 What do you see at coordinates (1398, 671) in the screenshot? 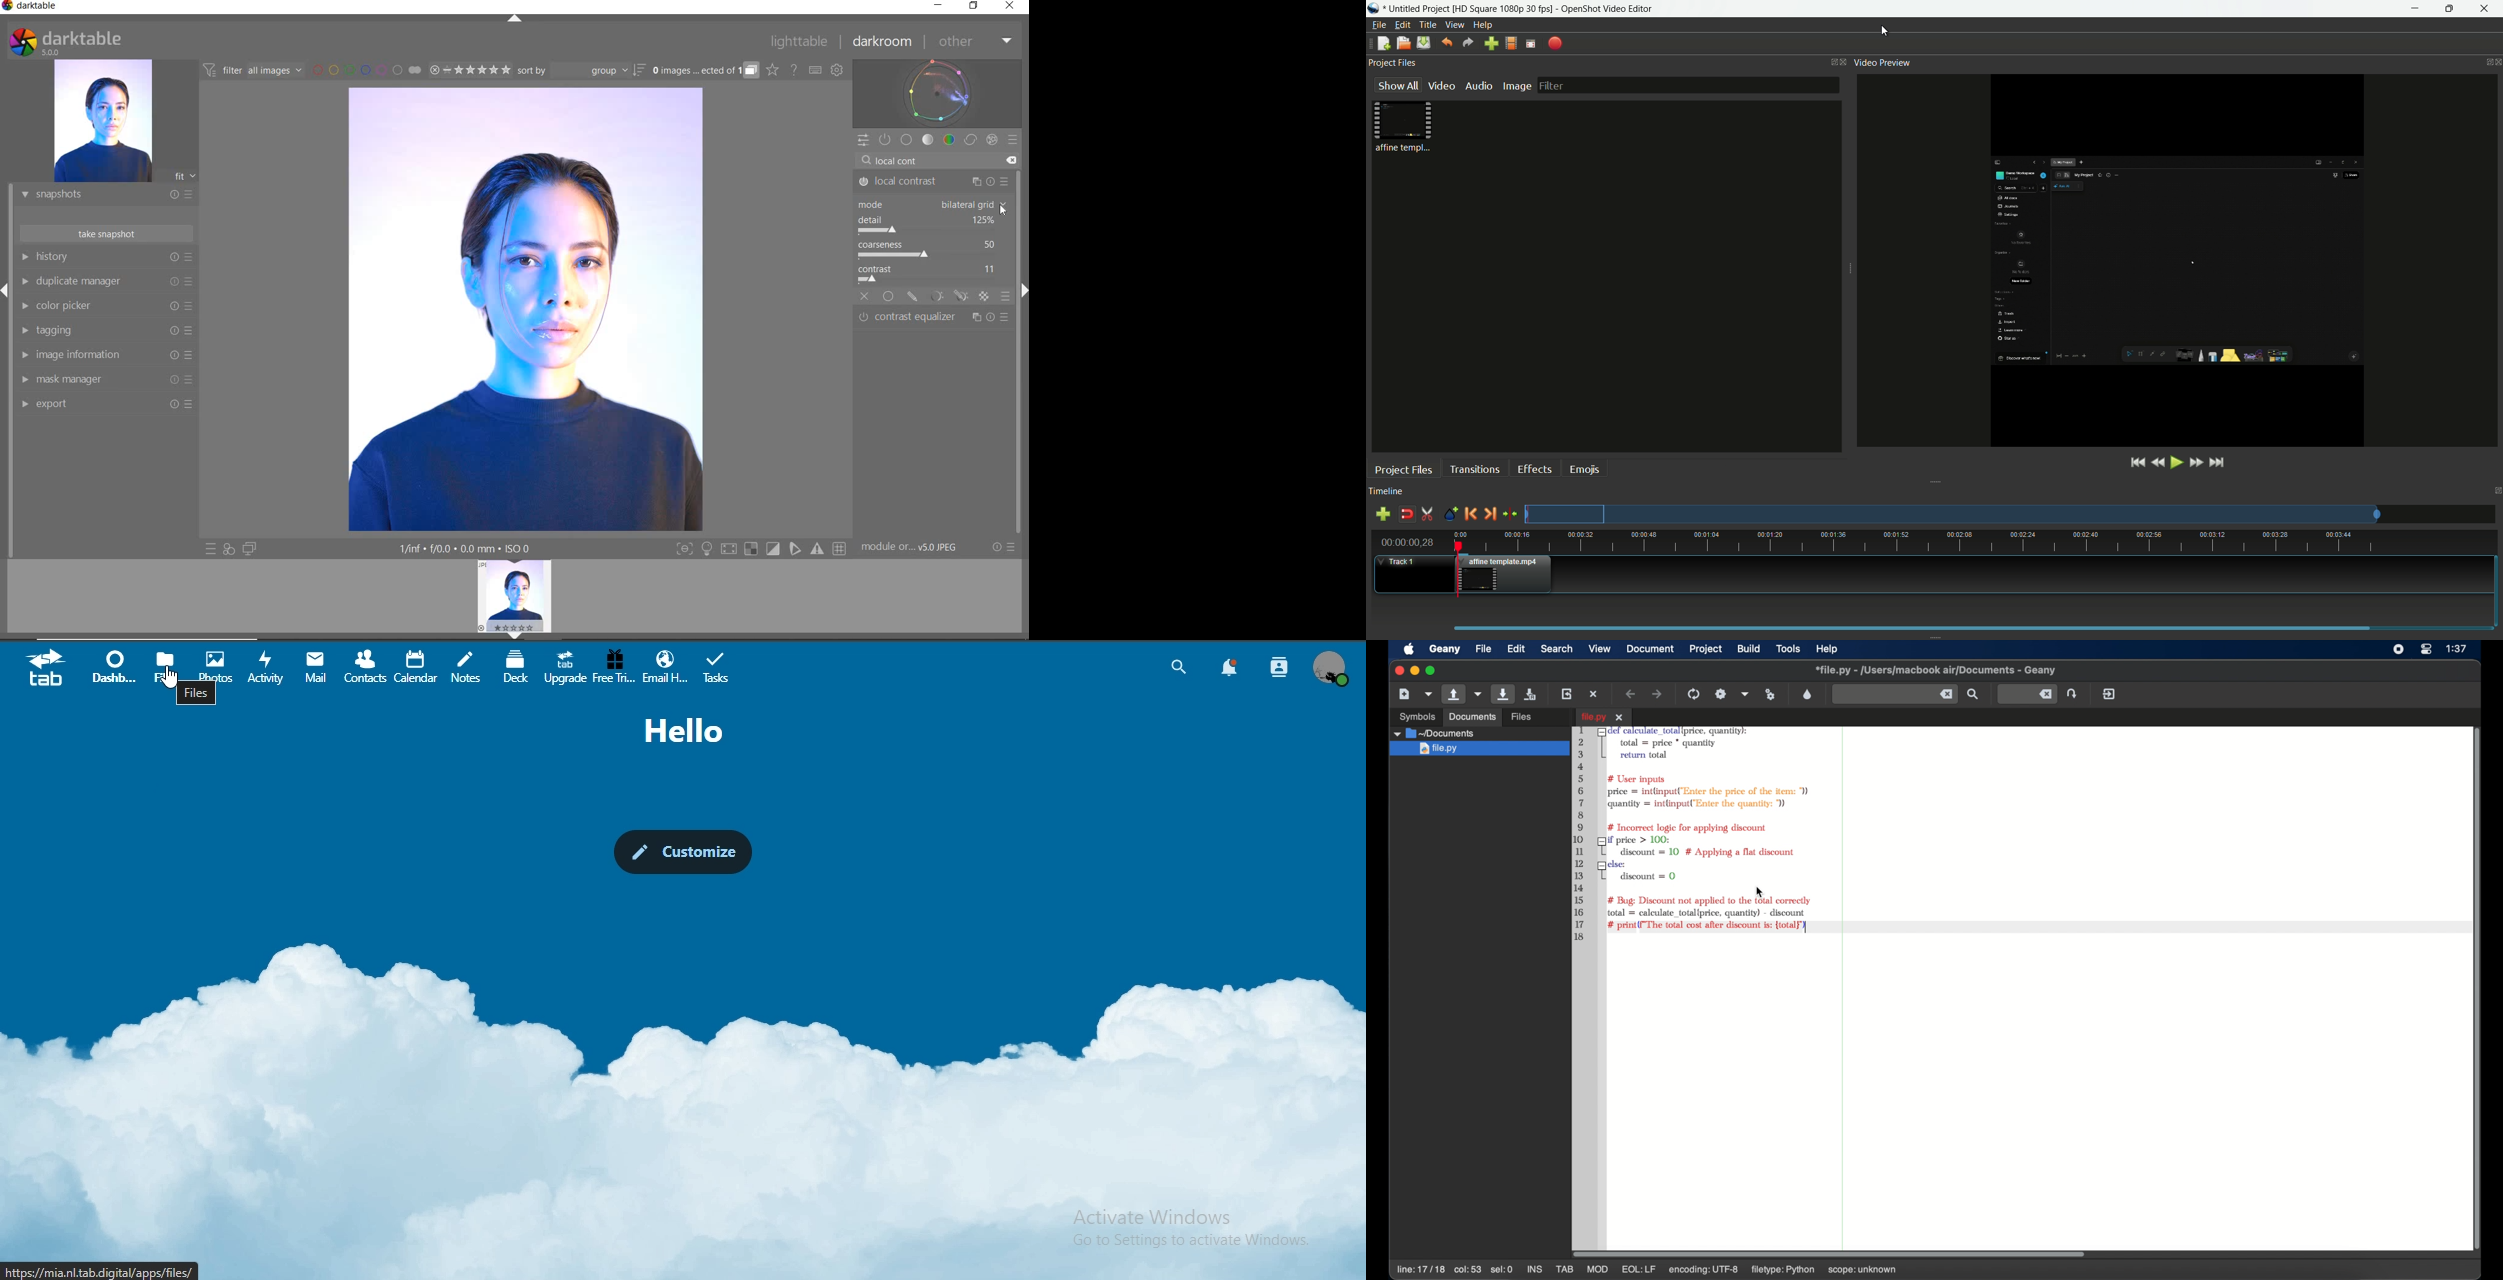
I see `close` at bounding box center [1398, 671].